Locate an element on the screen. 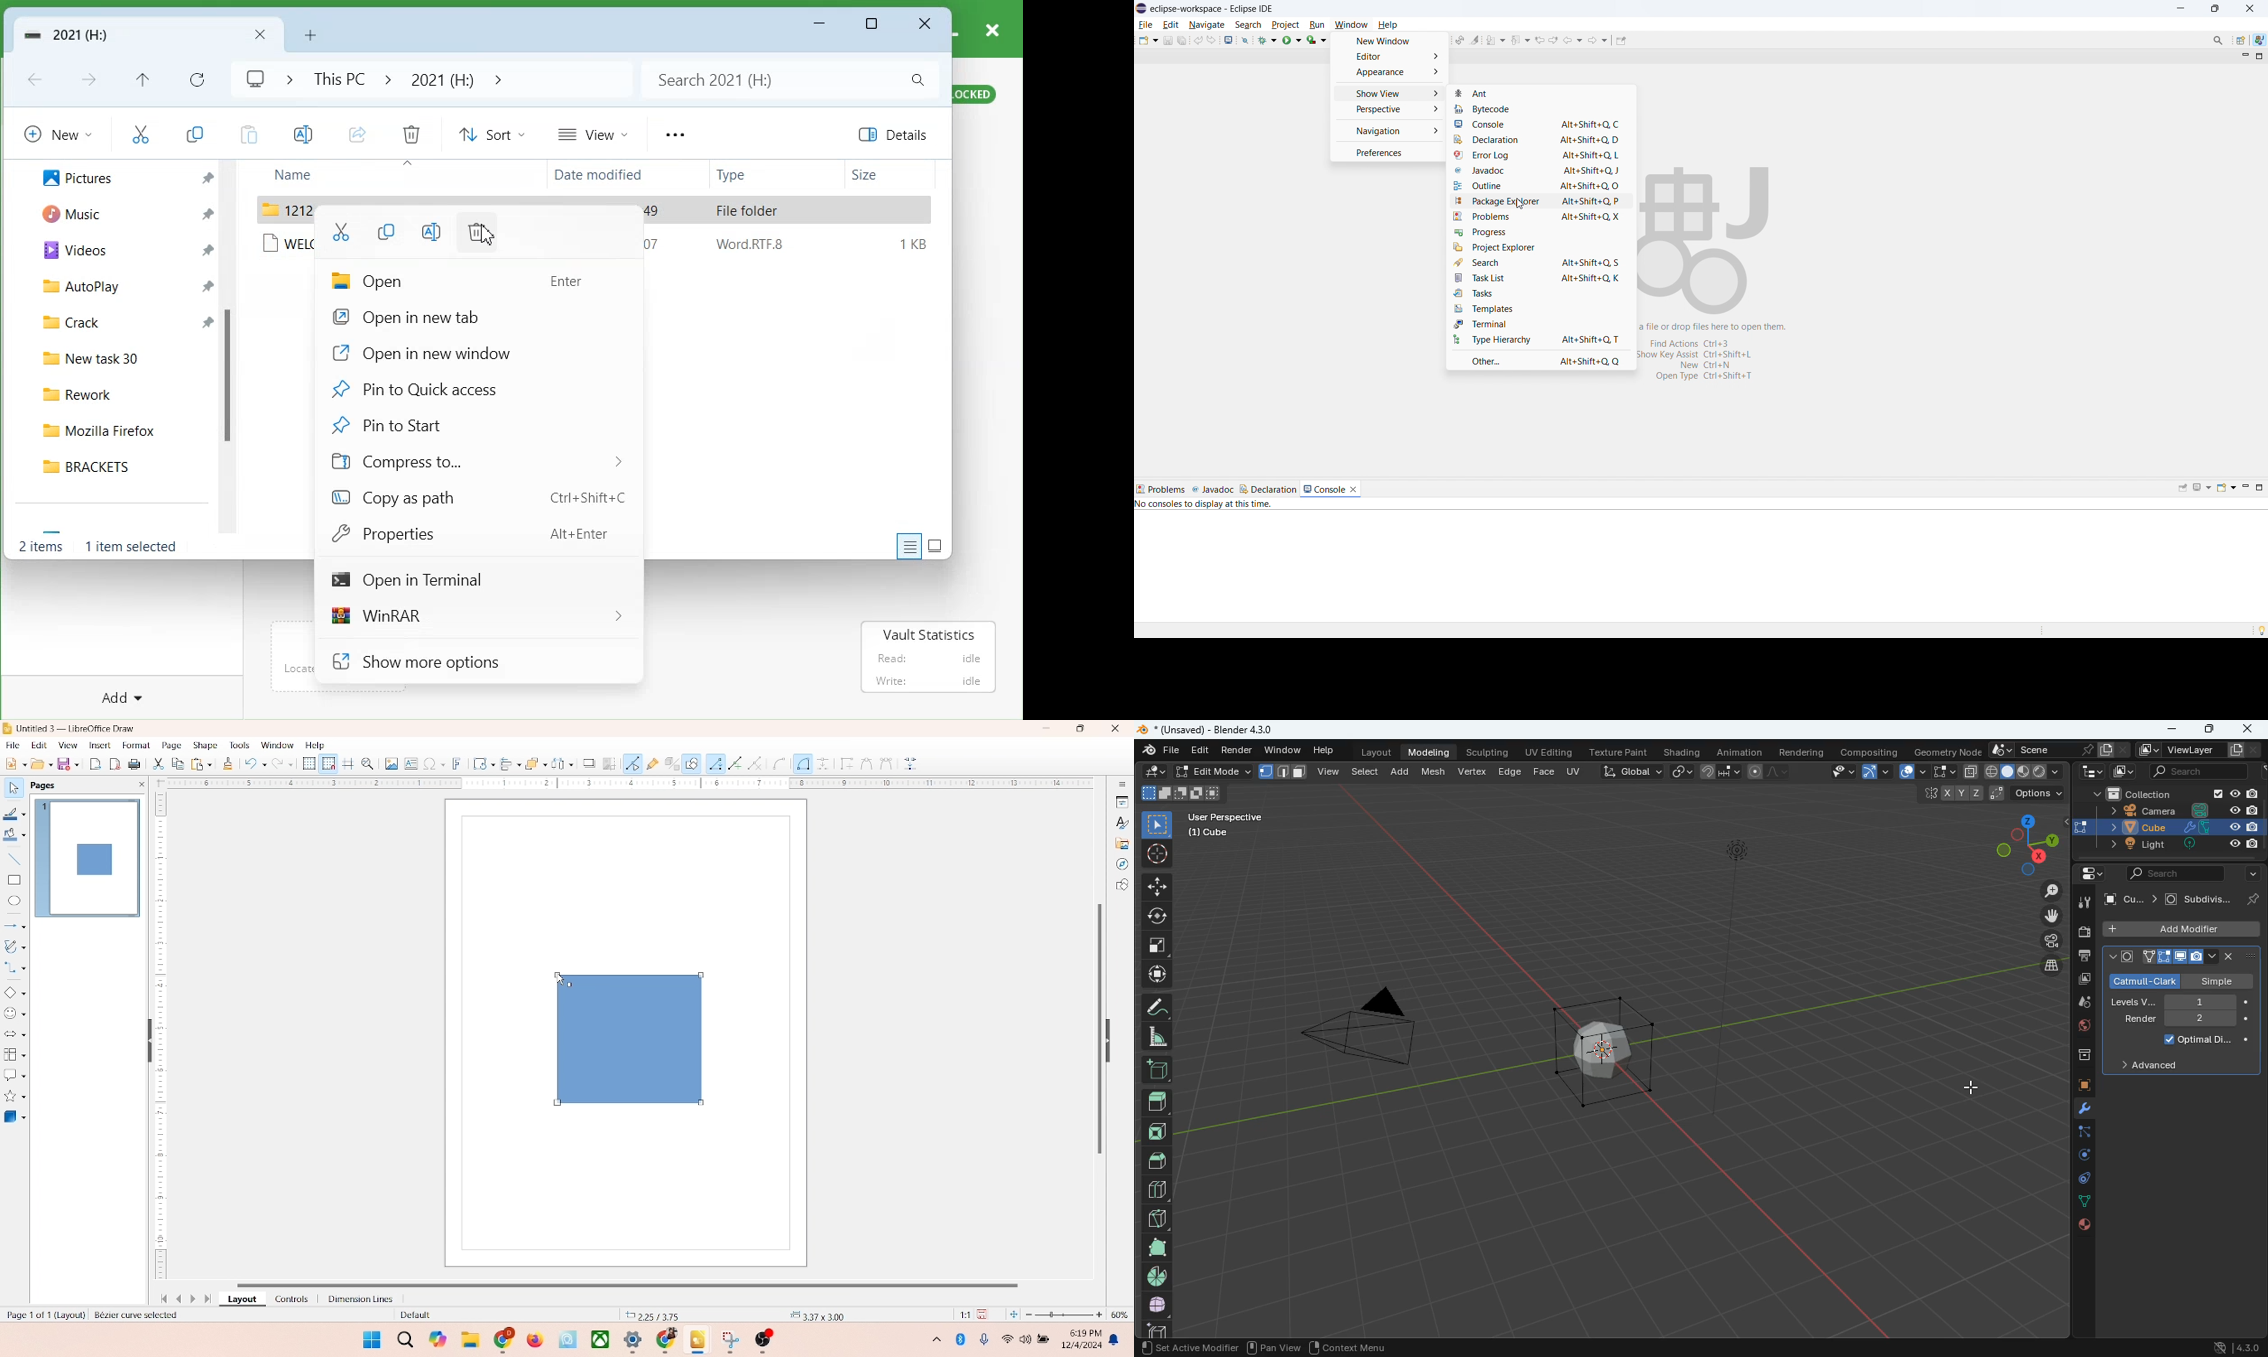  Vault Statistics is located at coordinates (929, 634).